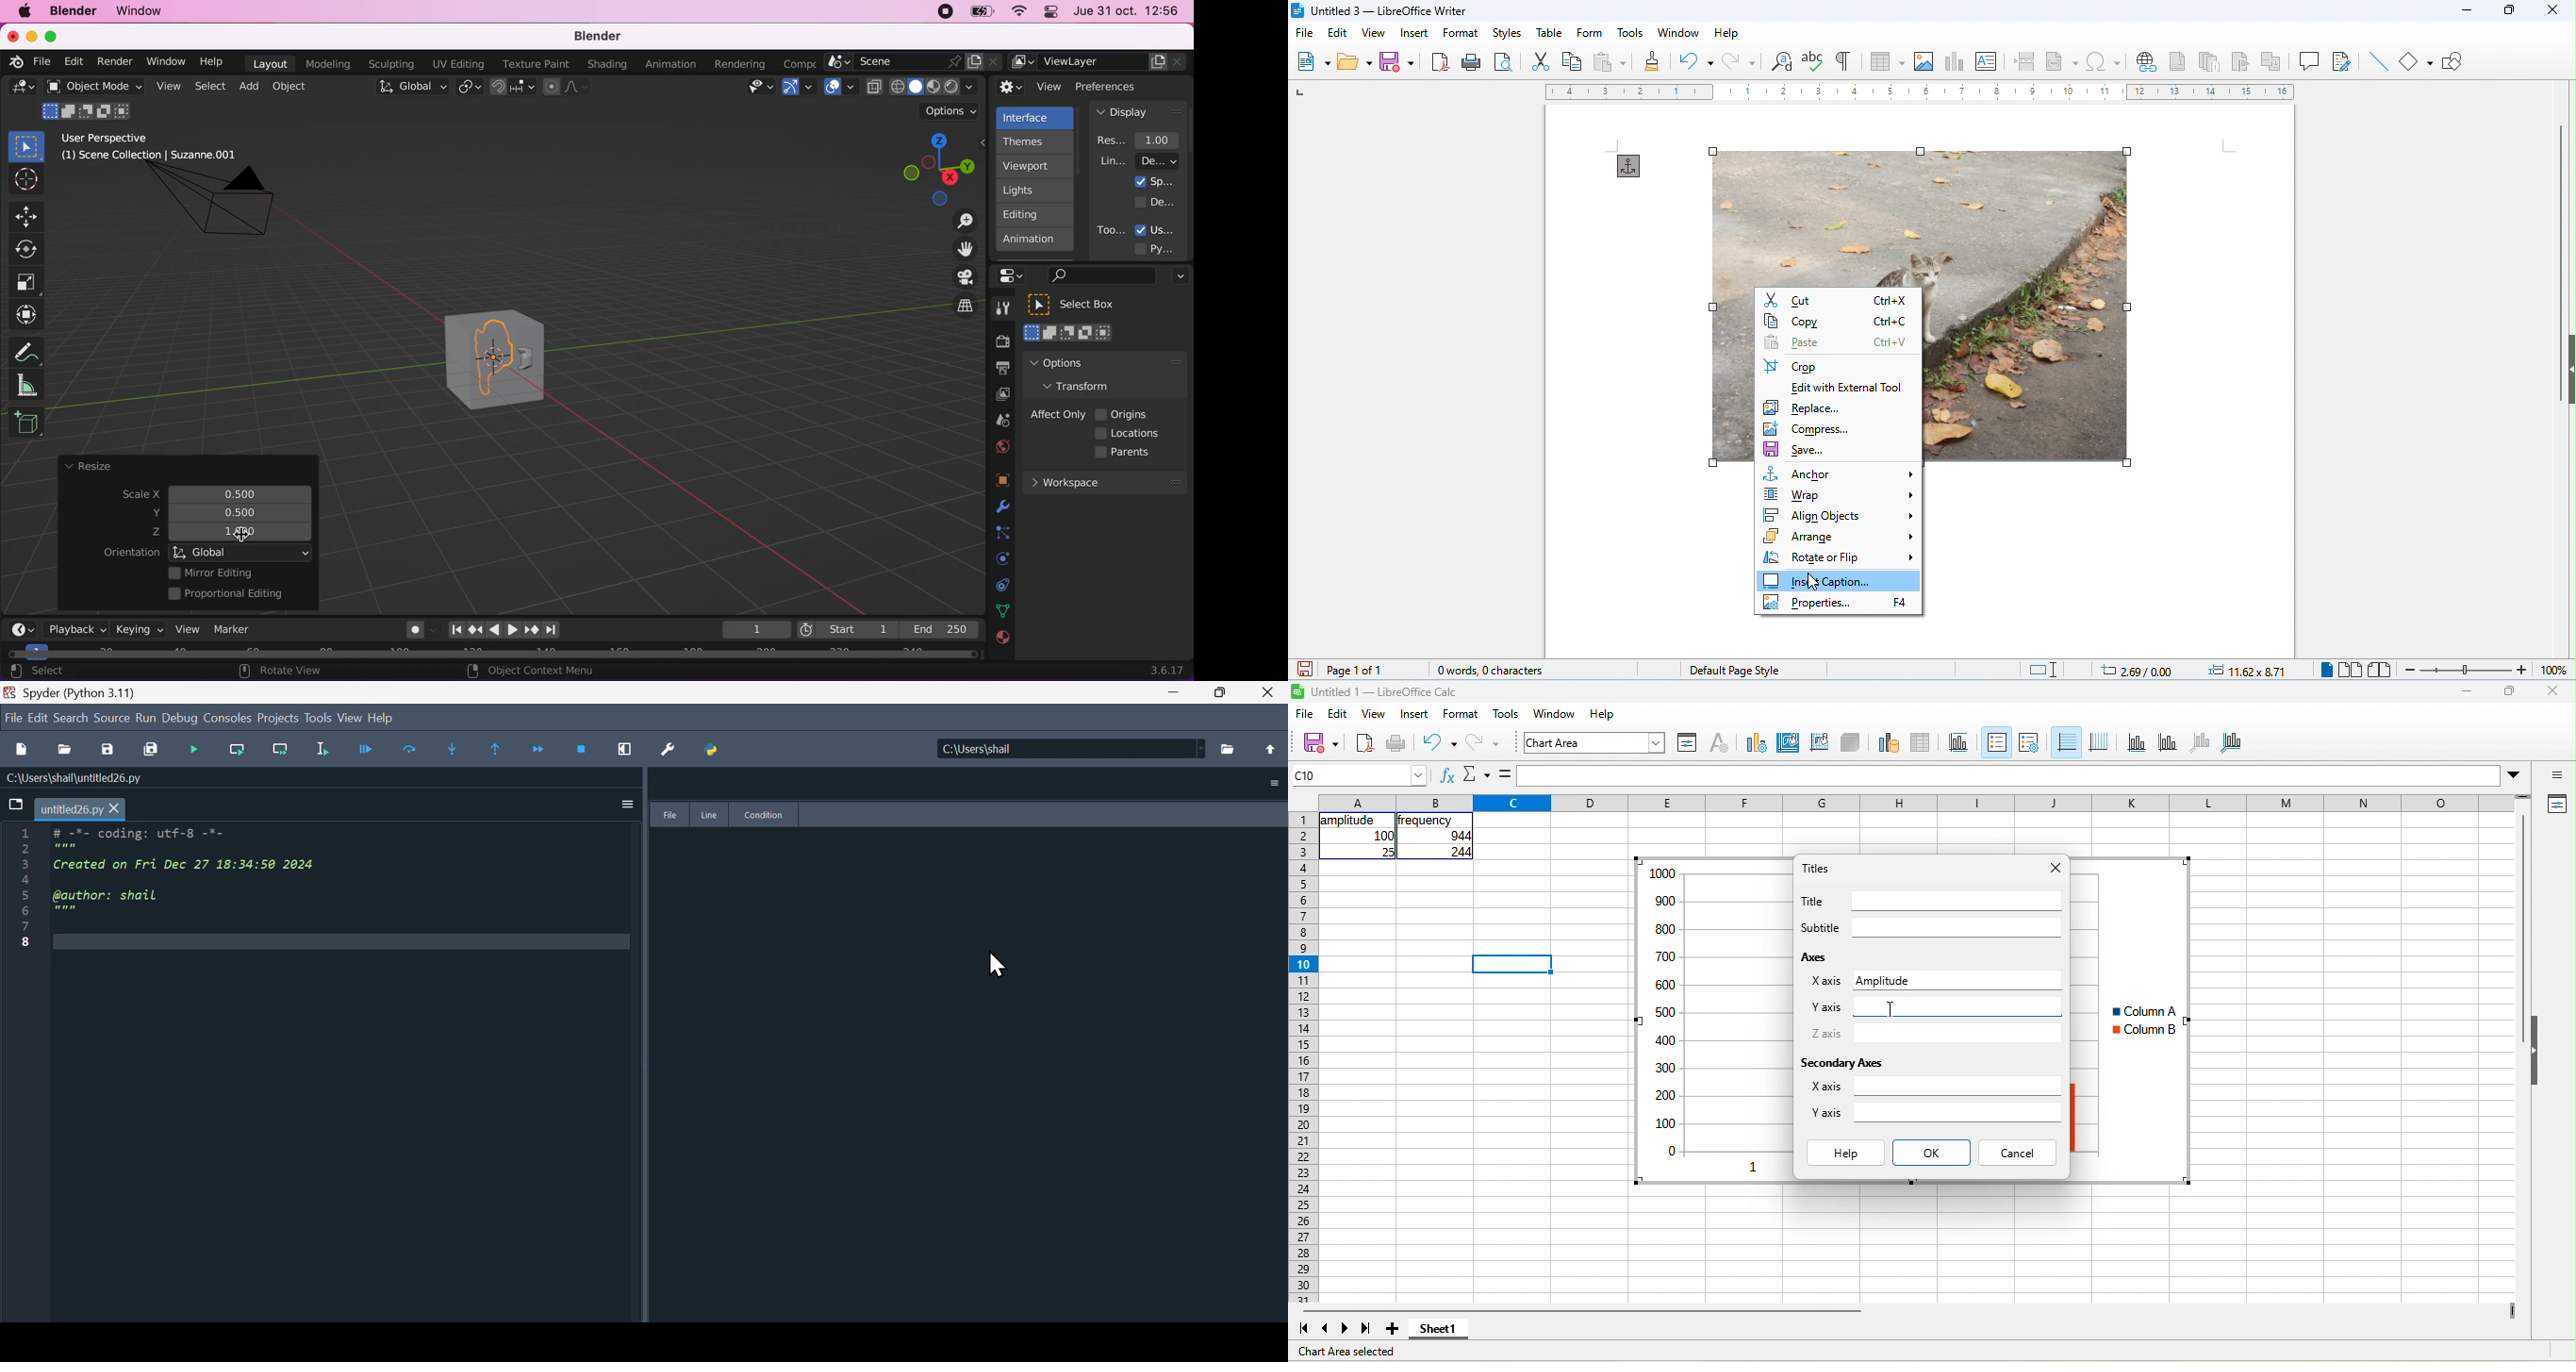 Image resolution: width=2576 pixels, height=1372 pixels. What do you see at coordinates (1297, 691) in the screenshot?
I see `Software logo` at bounding box center [1297, 691].